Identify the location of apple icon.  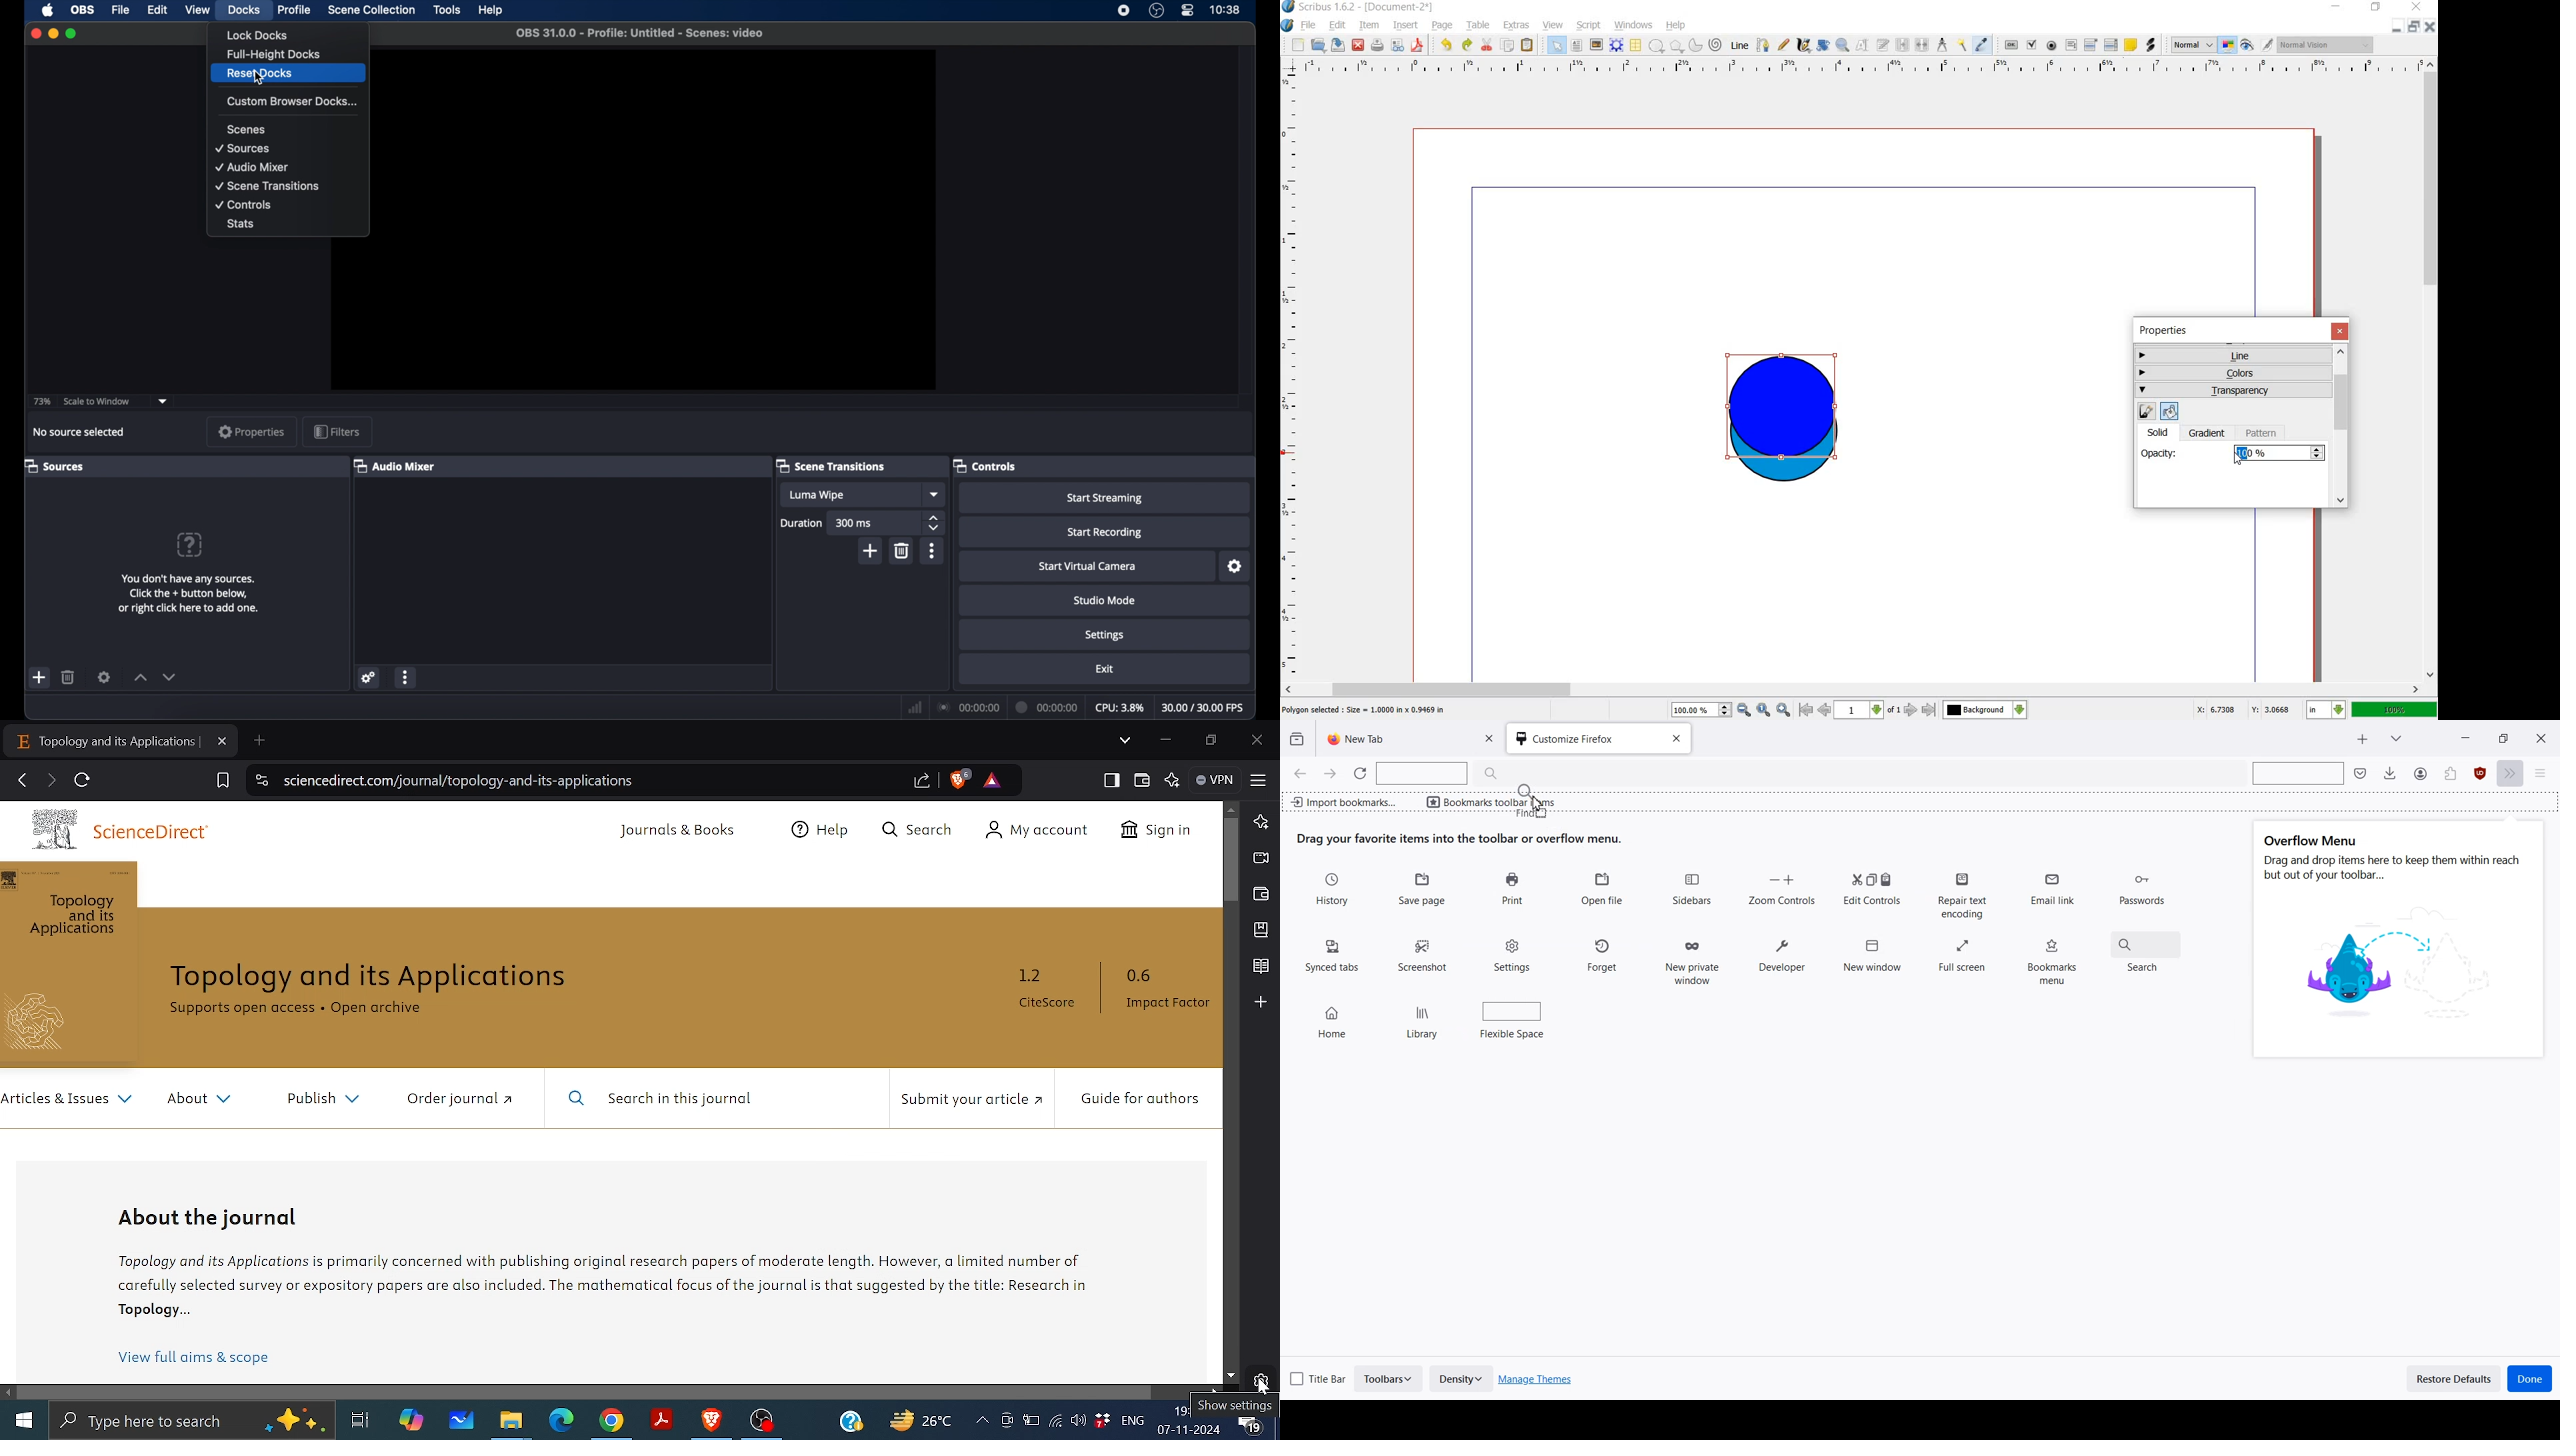
(47, 10).